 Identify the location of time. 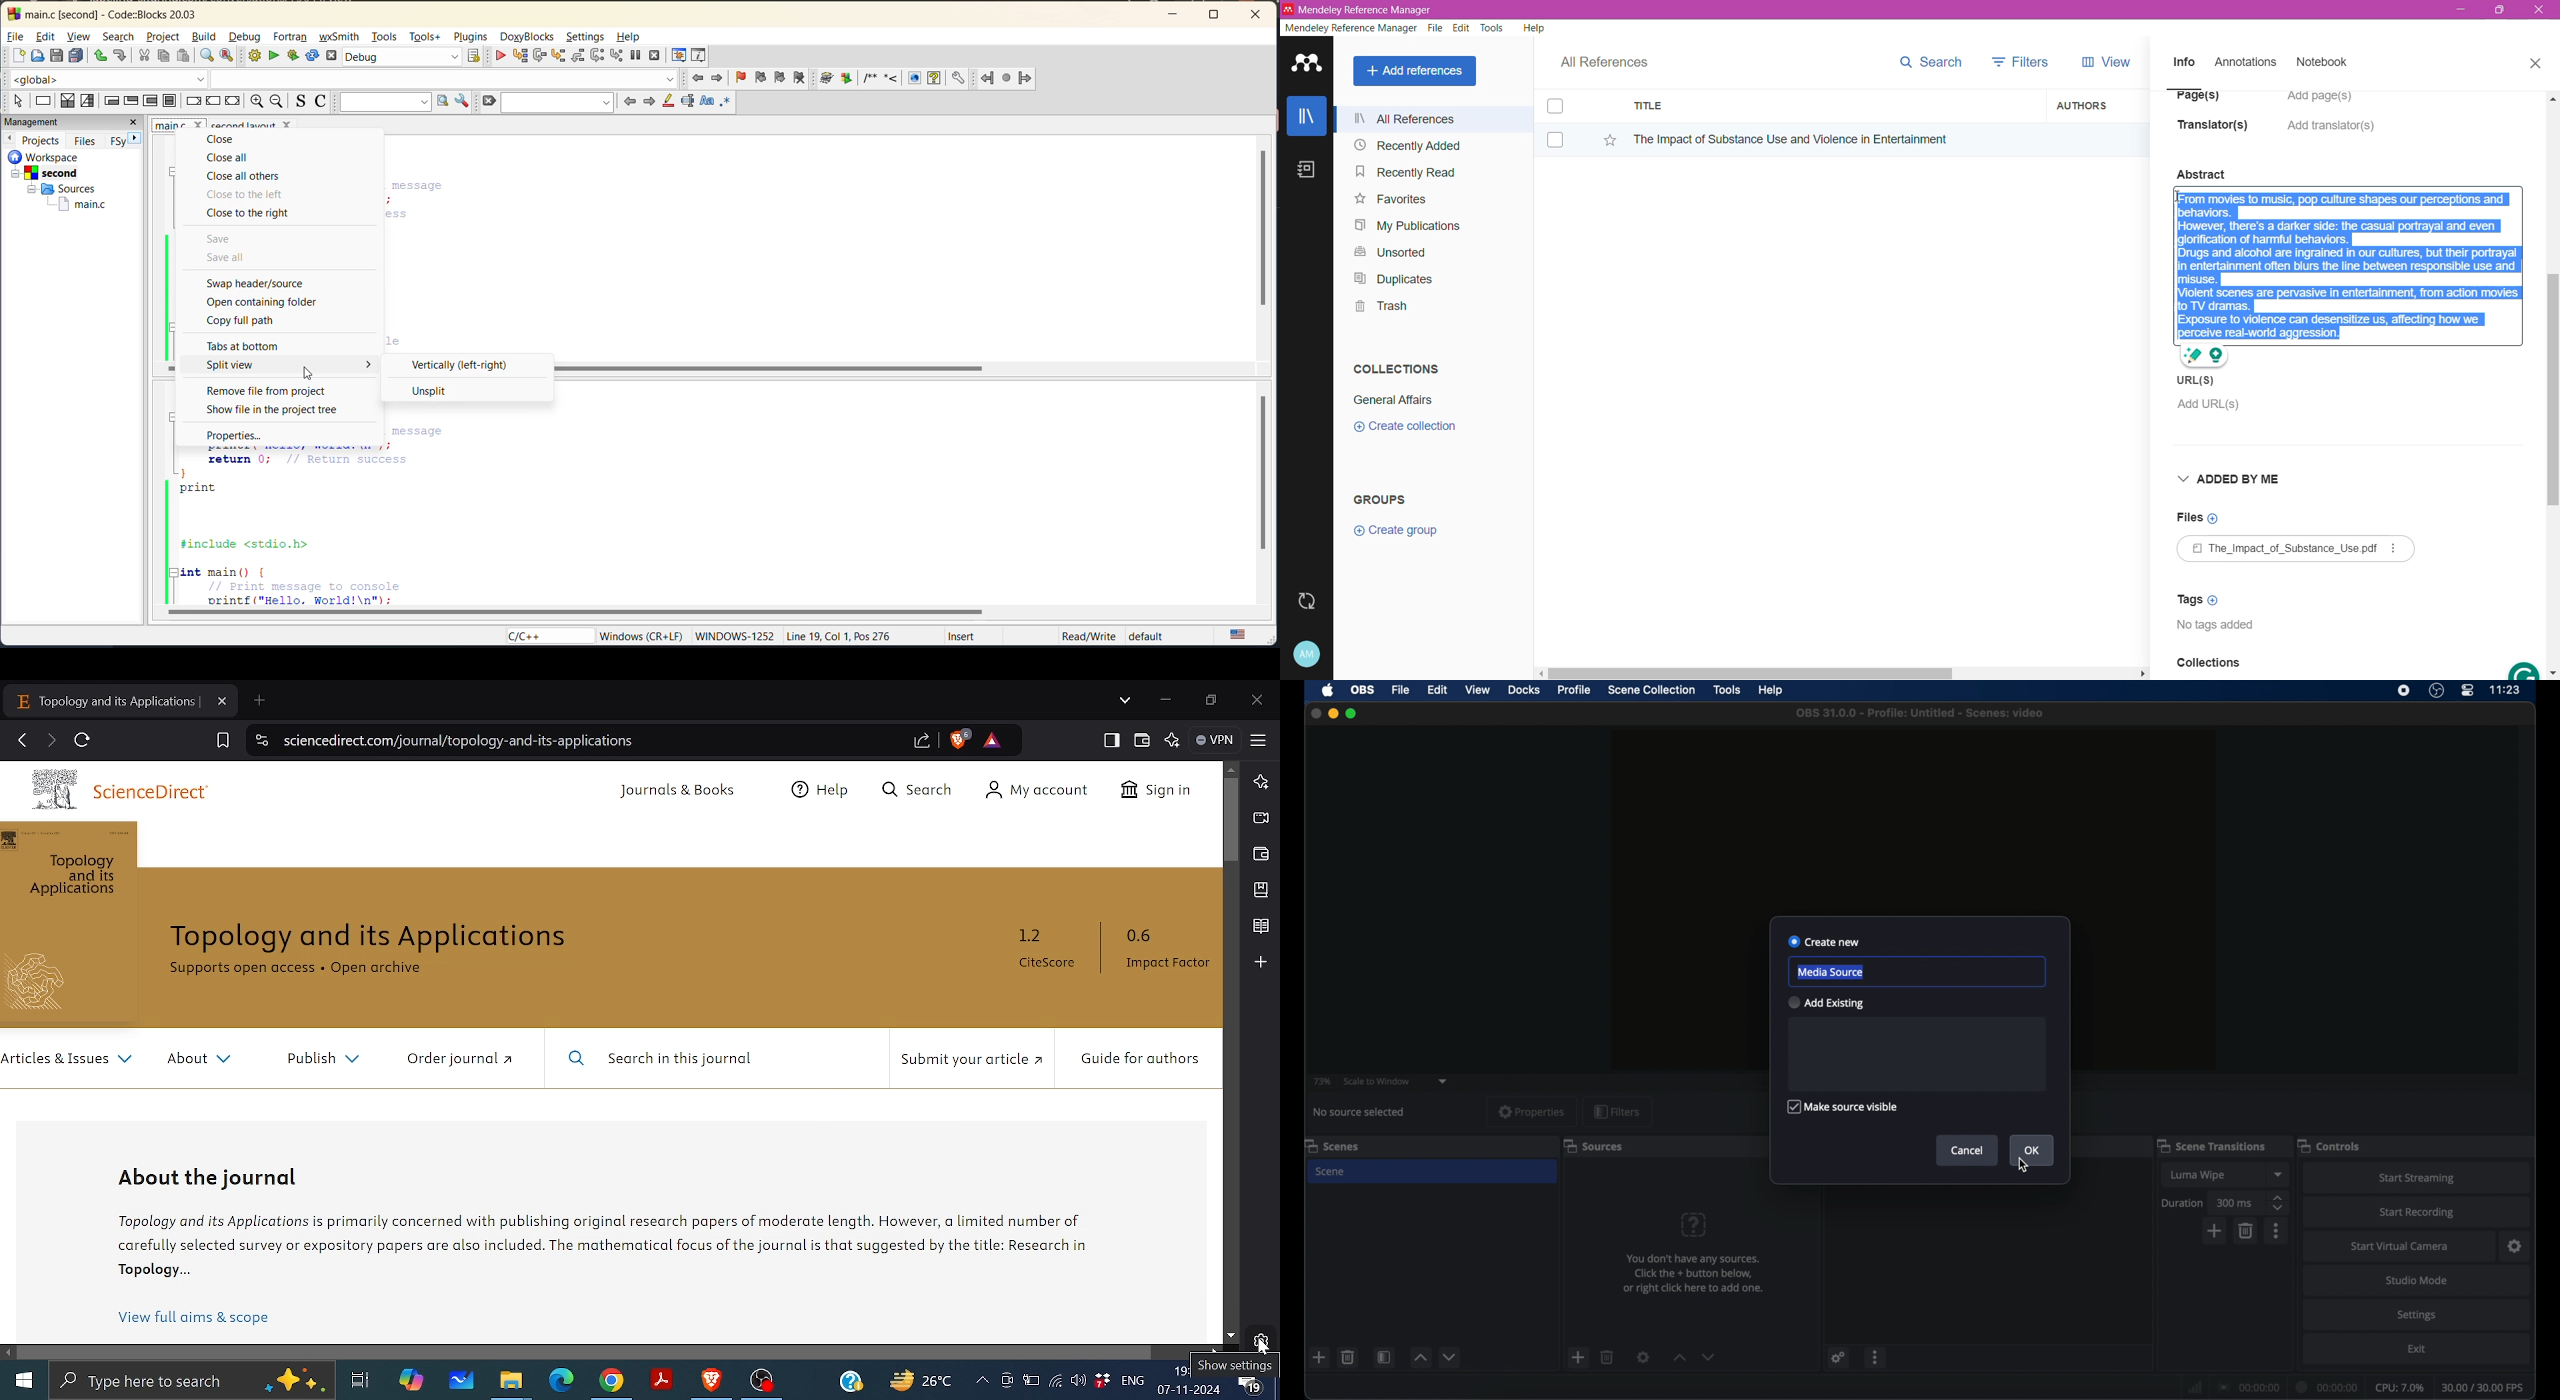
(2505, 689).